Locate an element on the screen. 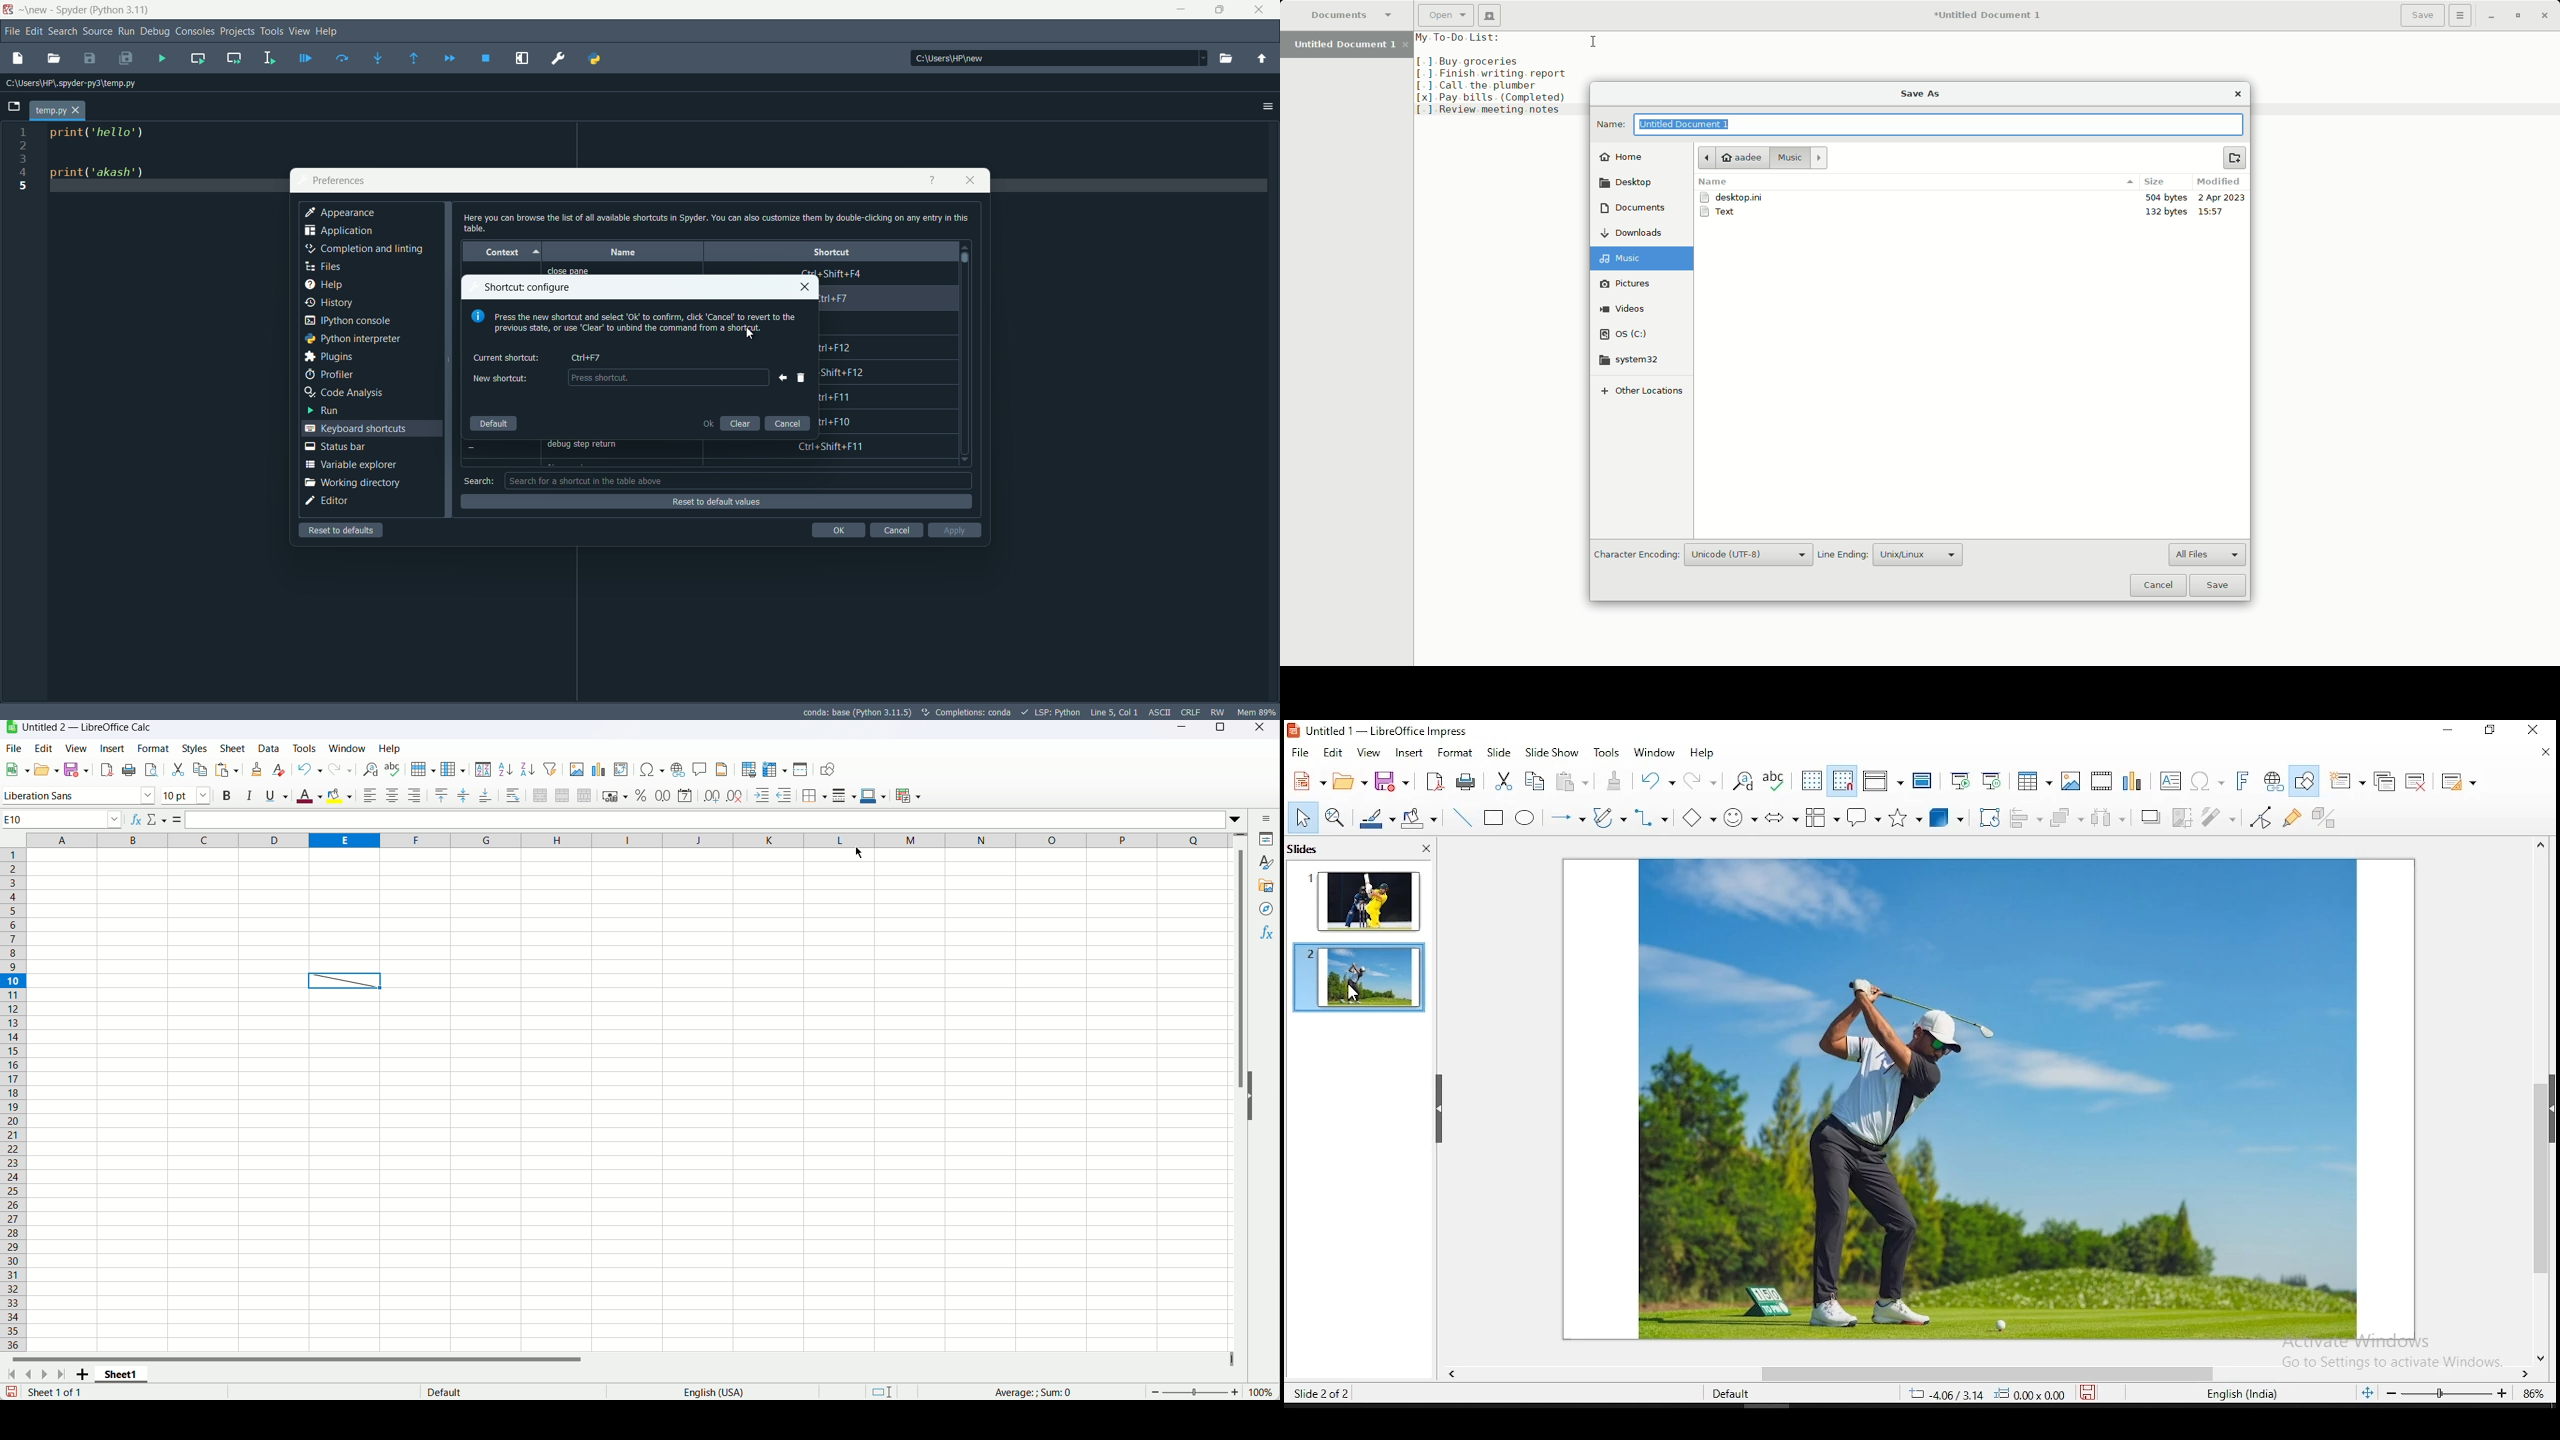 This screenshot has width=2576, height=1456. 4.06 is located at coordinates (1952, 1394).